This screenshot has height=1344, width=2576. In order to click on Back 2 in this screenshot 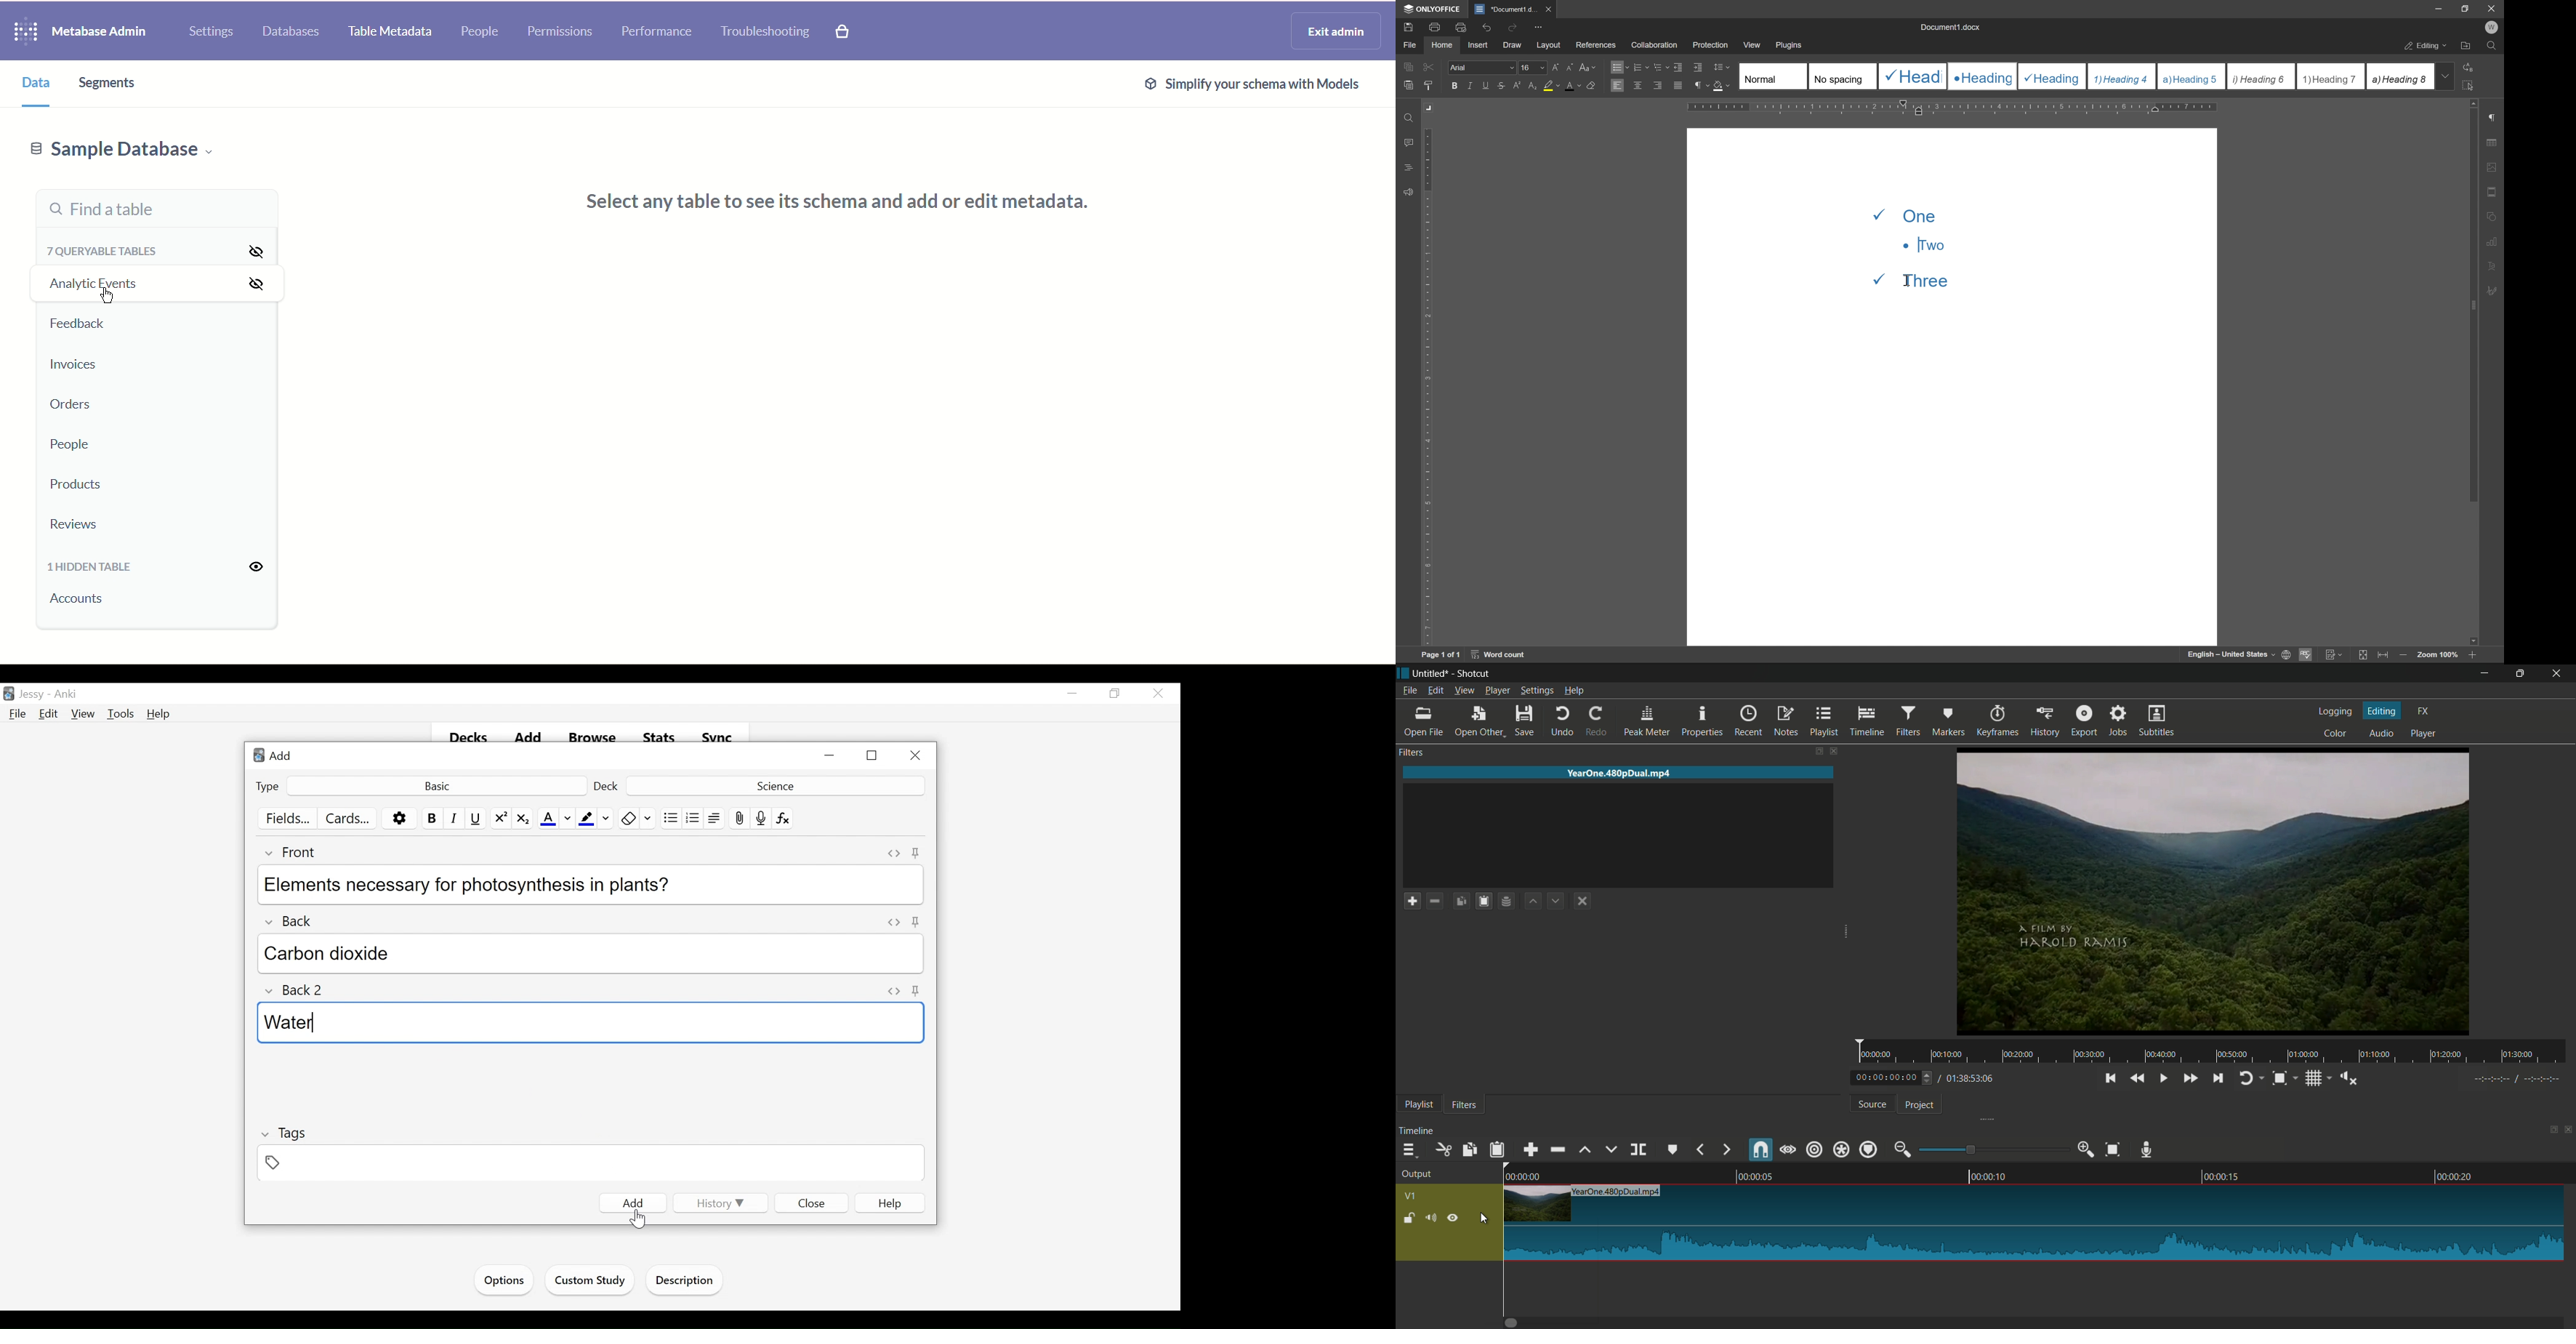, I will do `click(300, 991)`.